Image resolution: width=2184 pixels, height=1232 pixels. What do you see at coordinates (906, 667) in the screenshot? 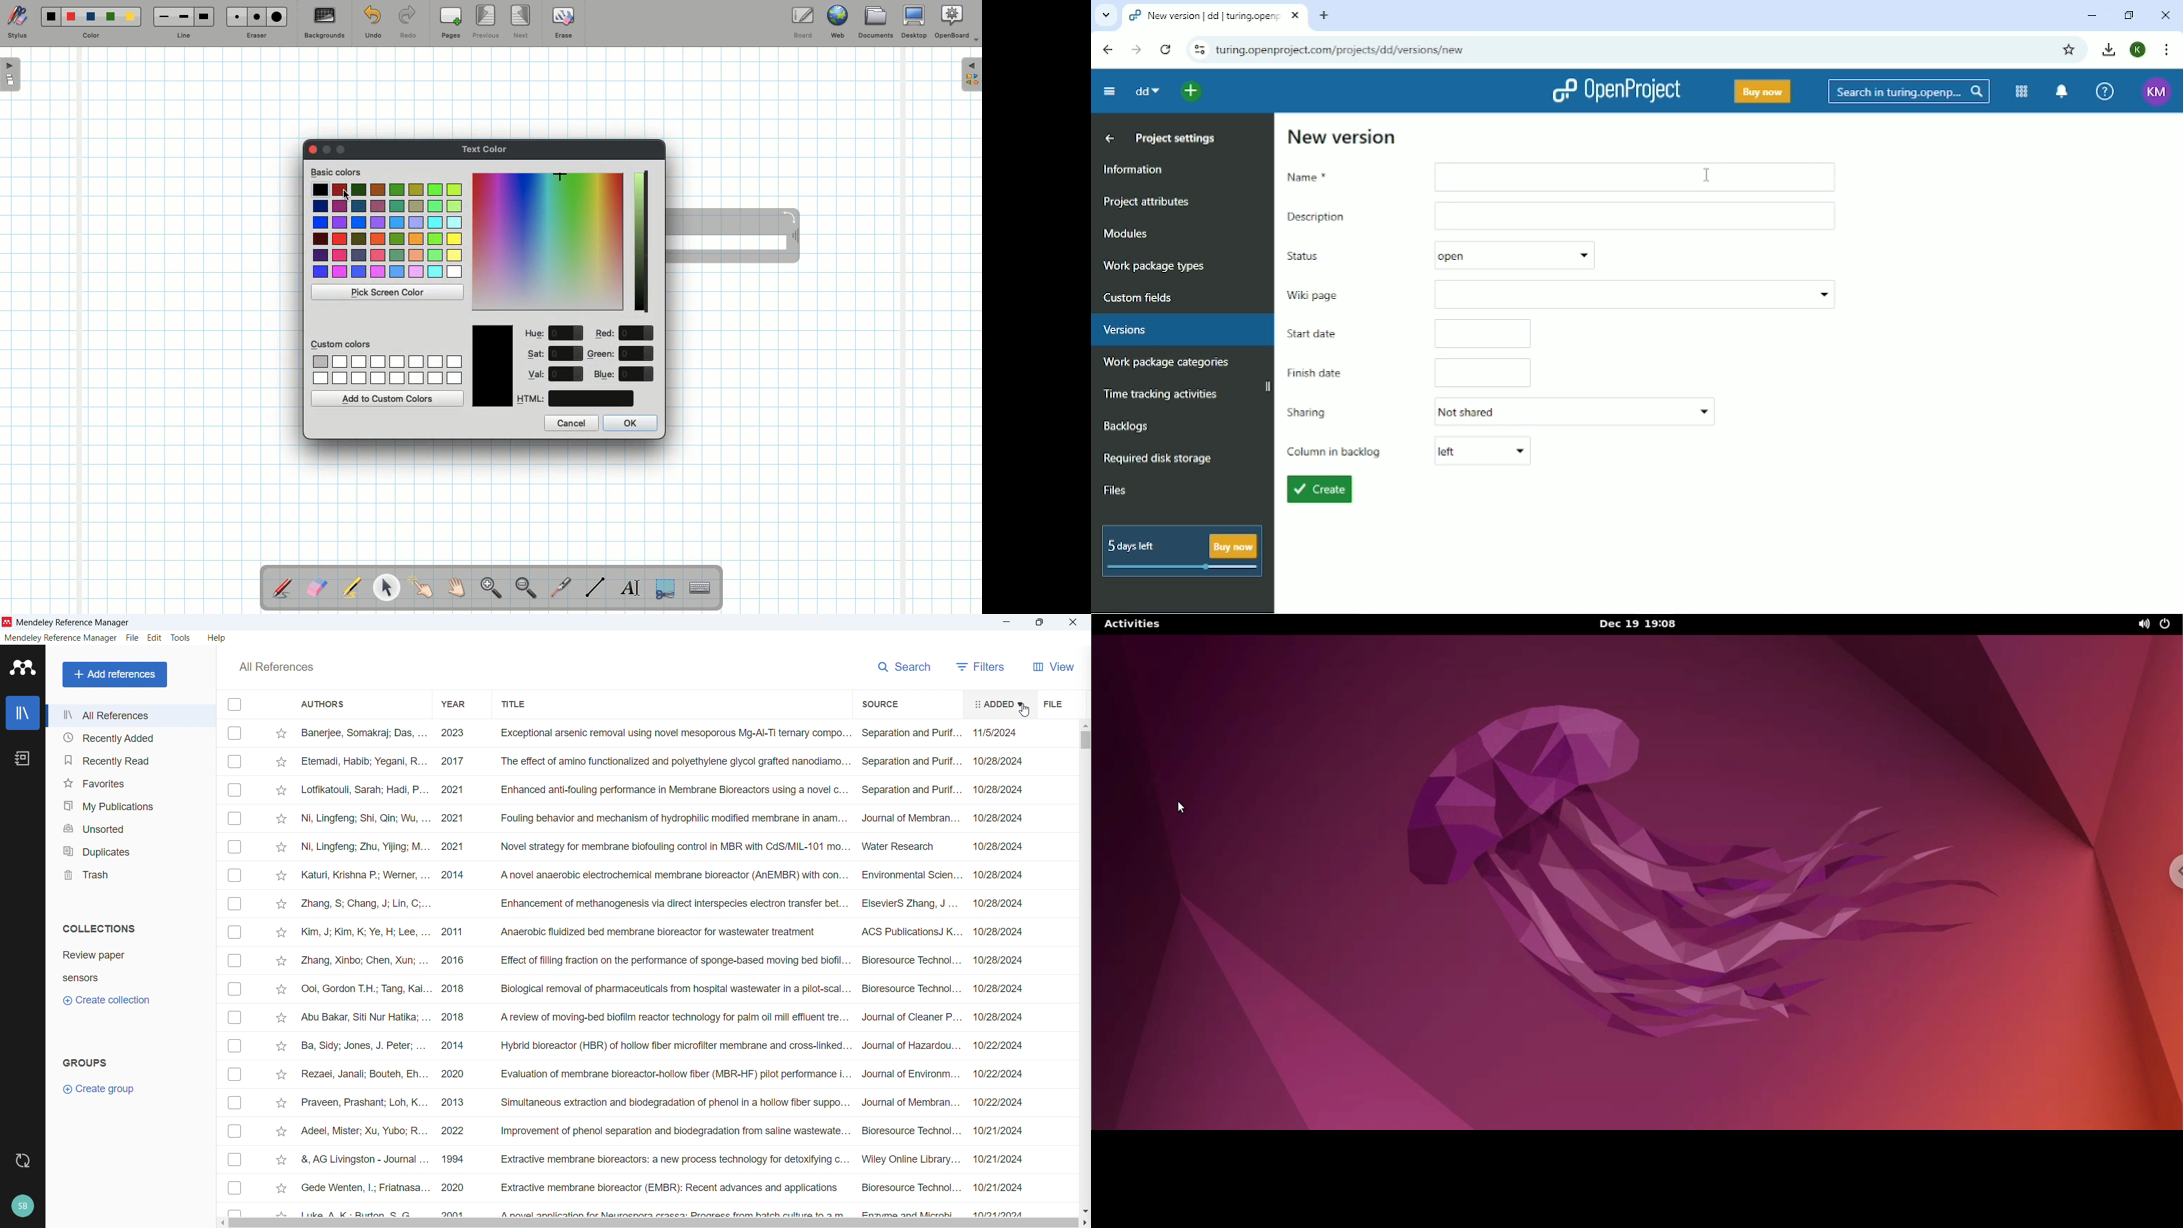
I see `search ` at bounding box center [906, 667].